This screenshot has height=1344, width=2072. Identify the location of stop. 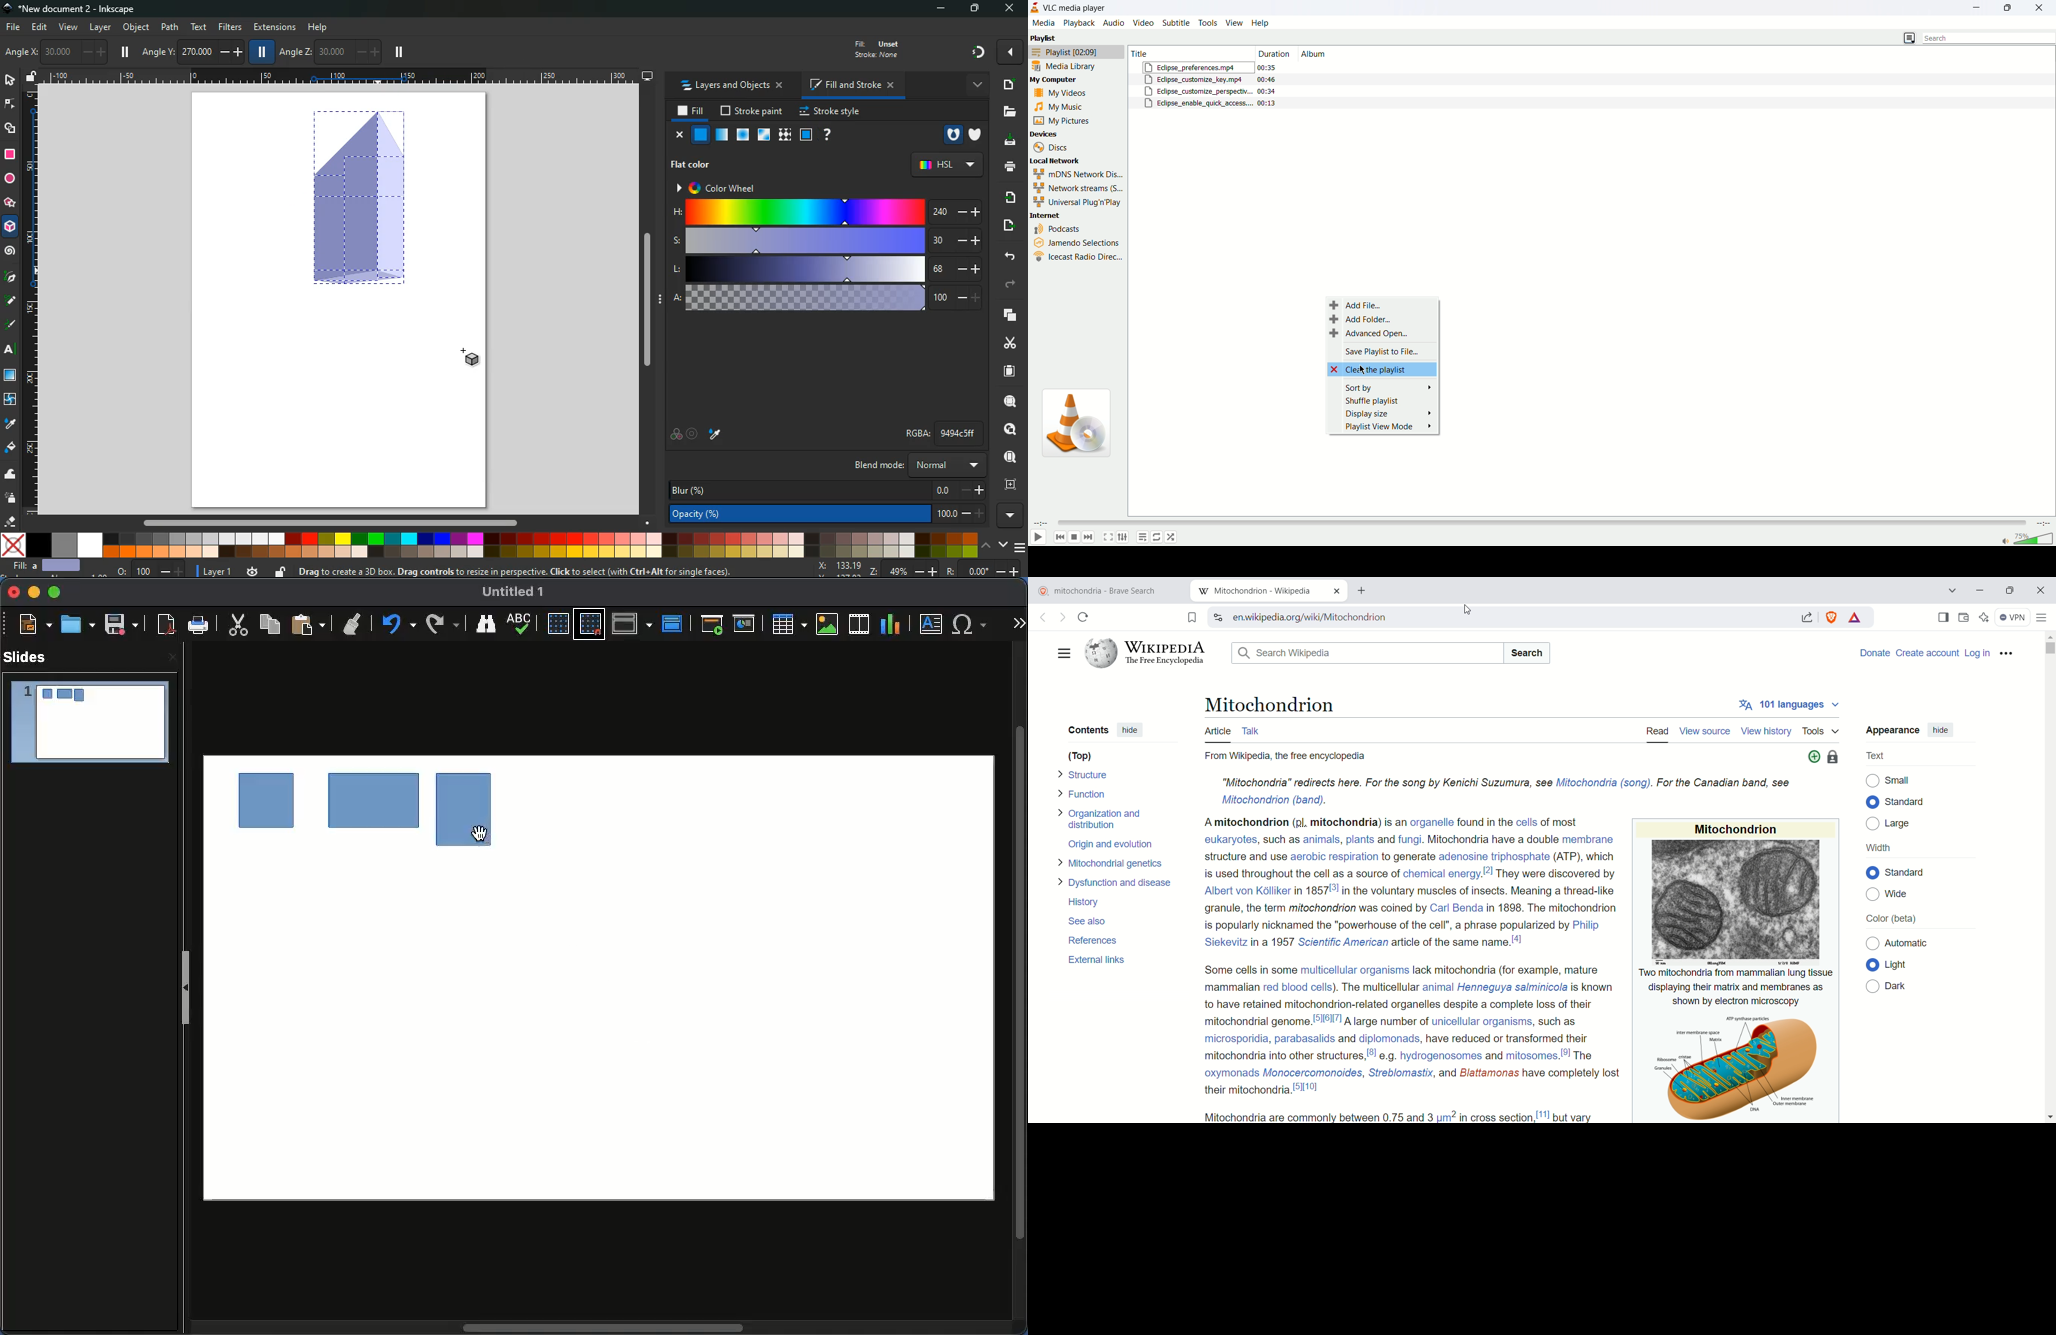
(1074, 537).